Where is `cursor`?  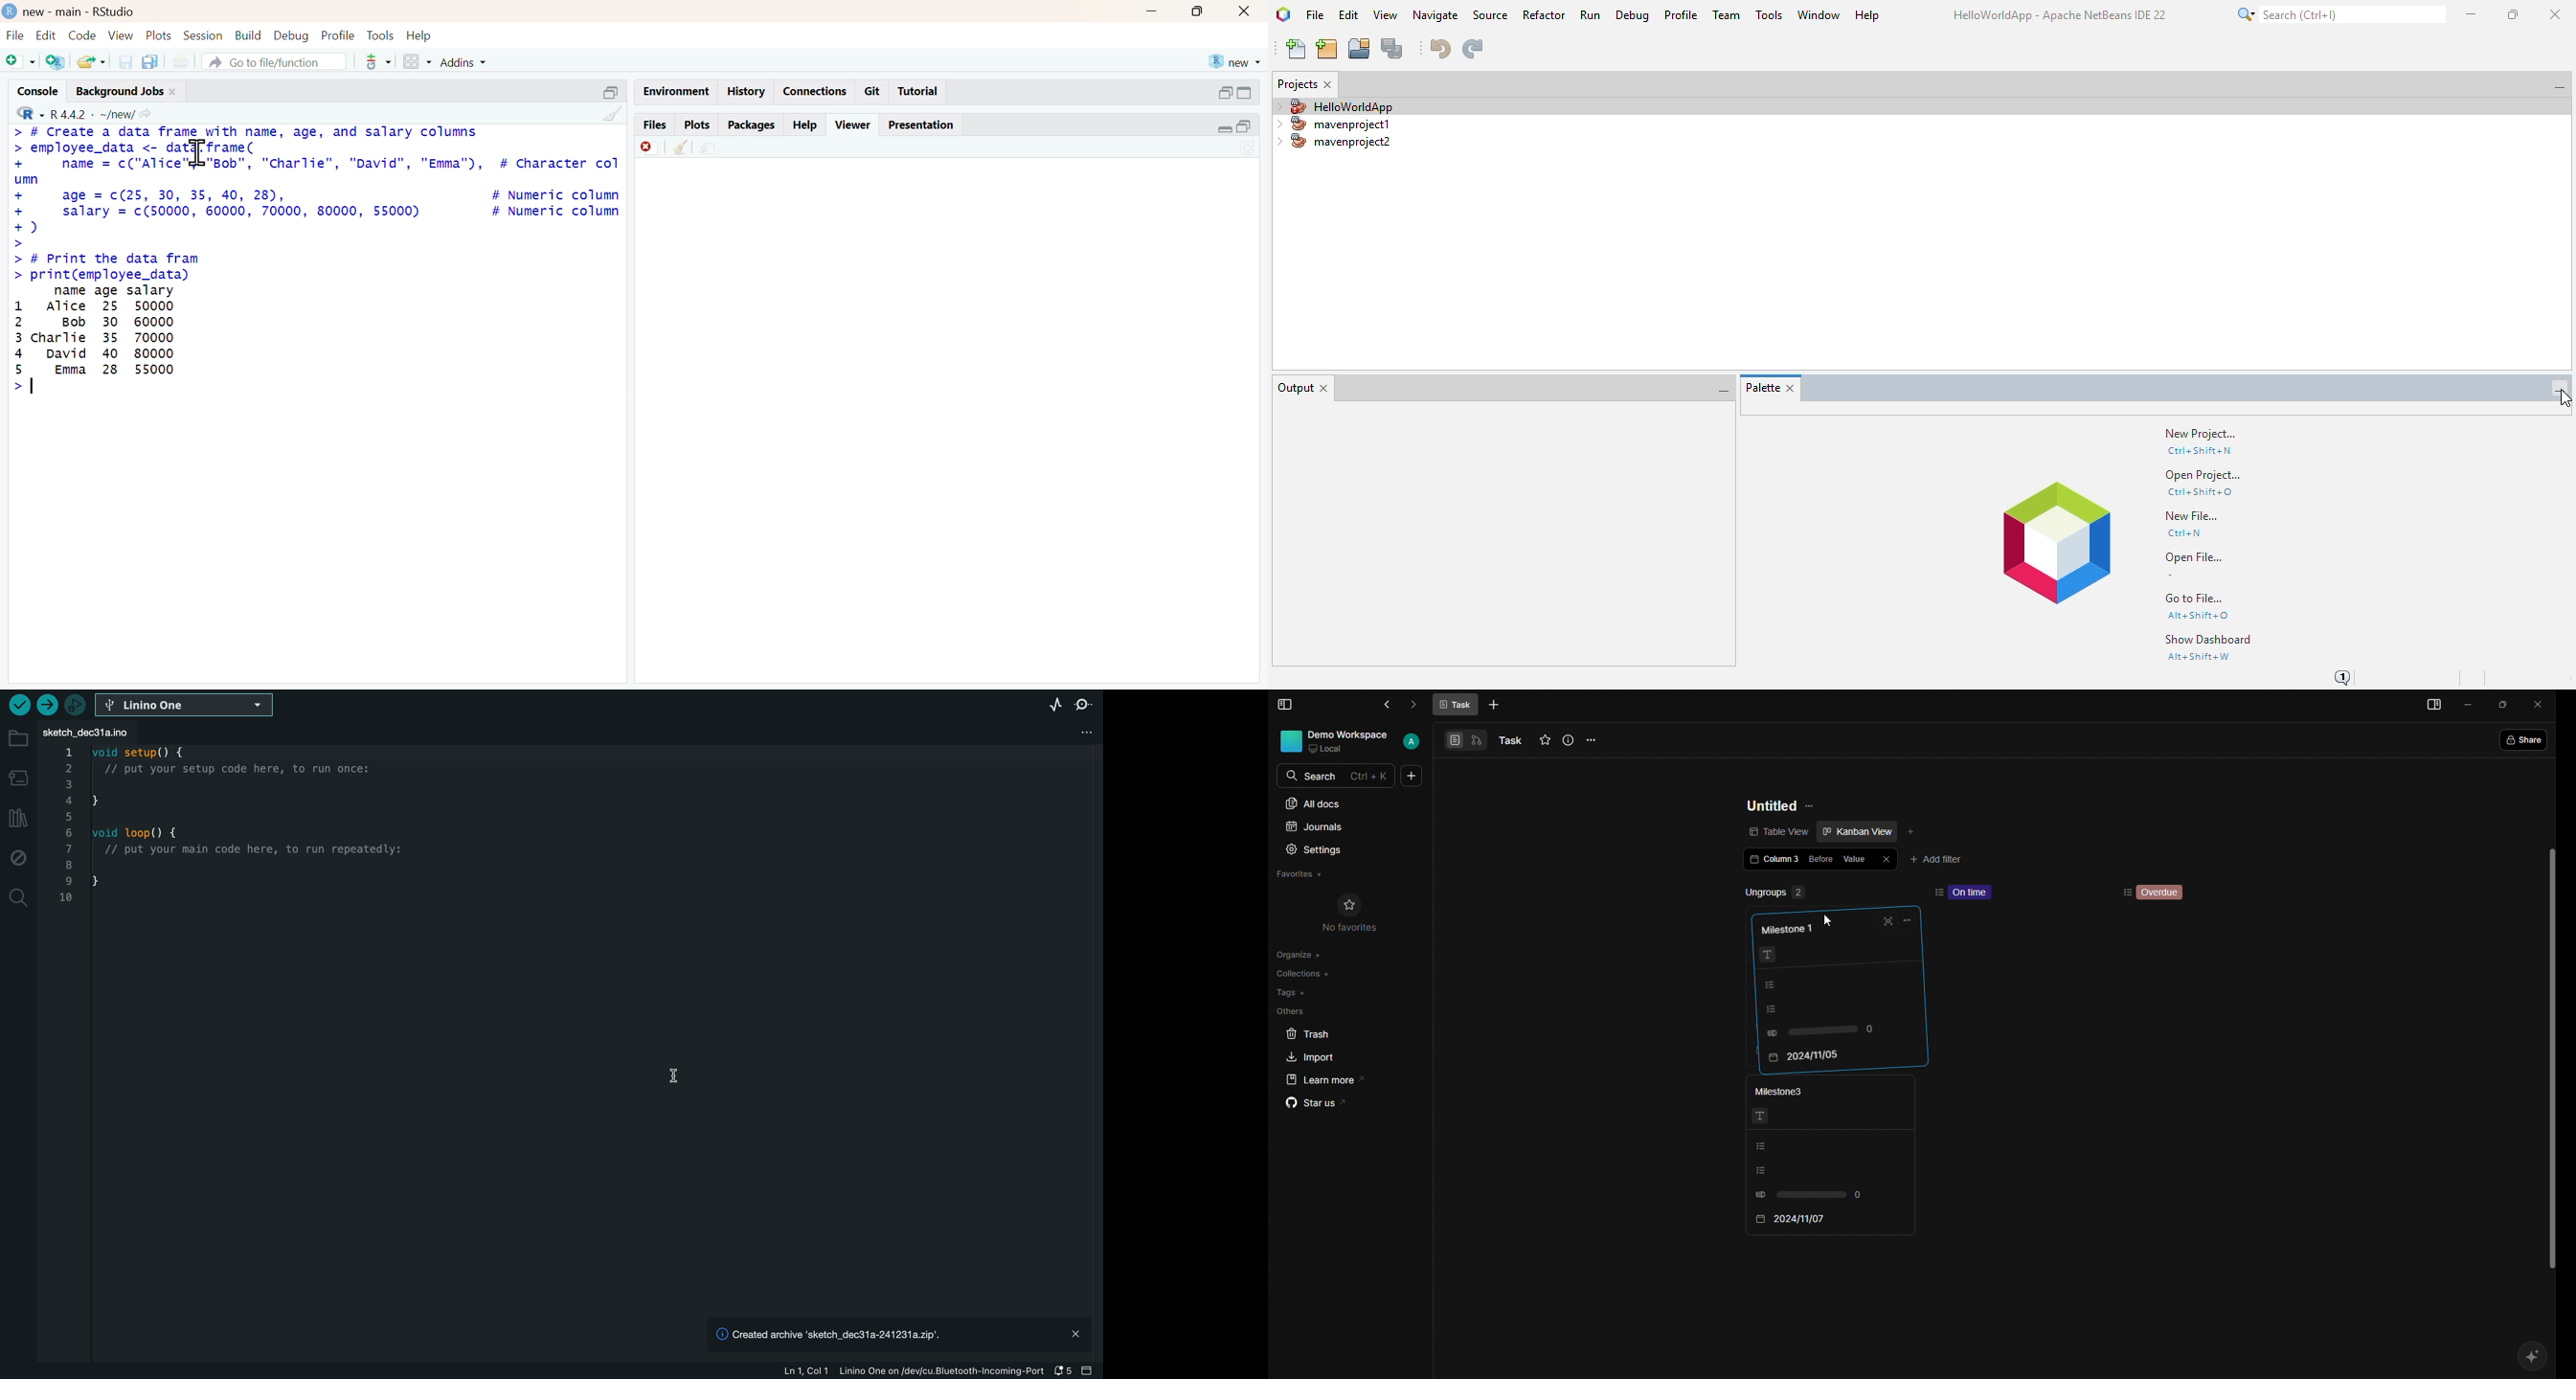 cursor is located at coordinates (2564, 399).